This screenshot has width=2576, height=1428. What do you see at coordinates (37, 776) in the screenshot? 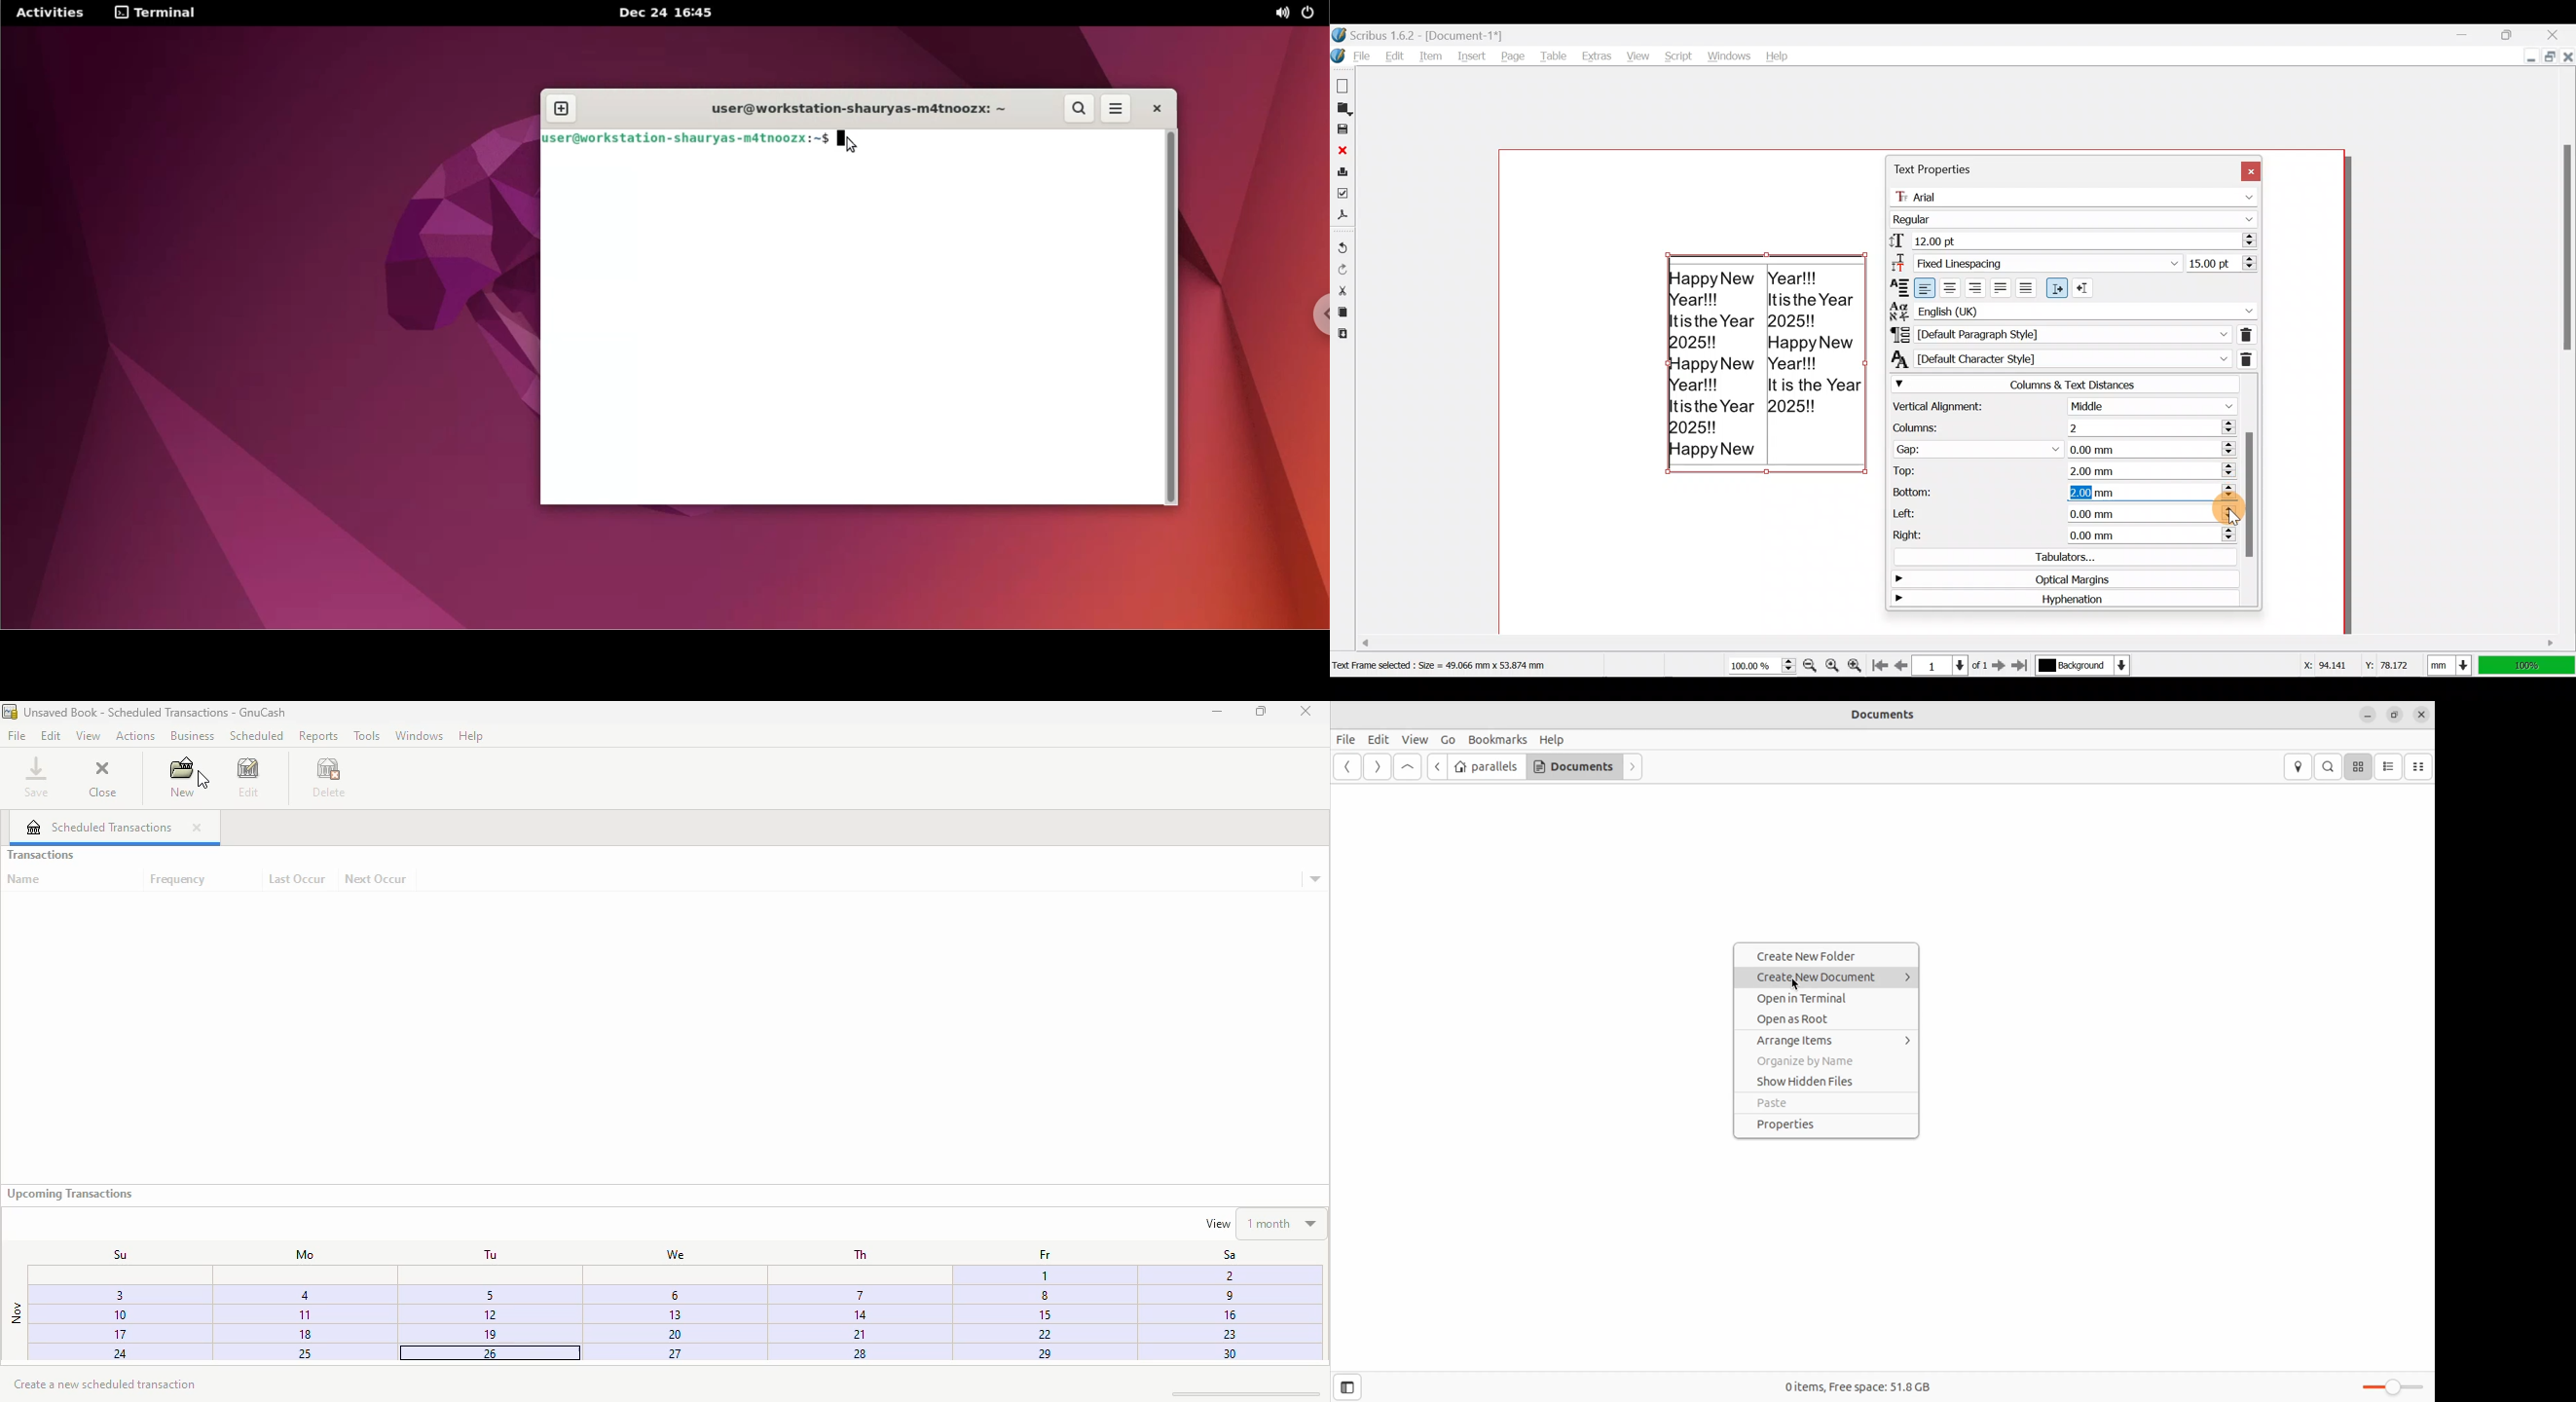
I see `save` at bounding box center [37, 776].